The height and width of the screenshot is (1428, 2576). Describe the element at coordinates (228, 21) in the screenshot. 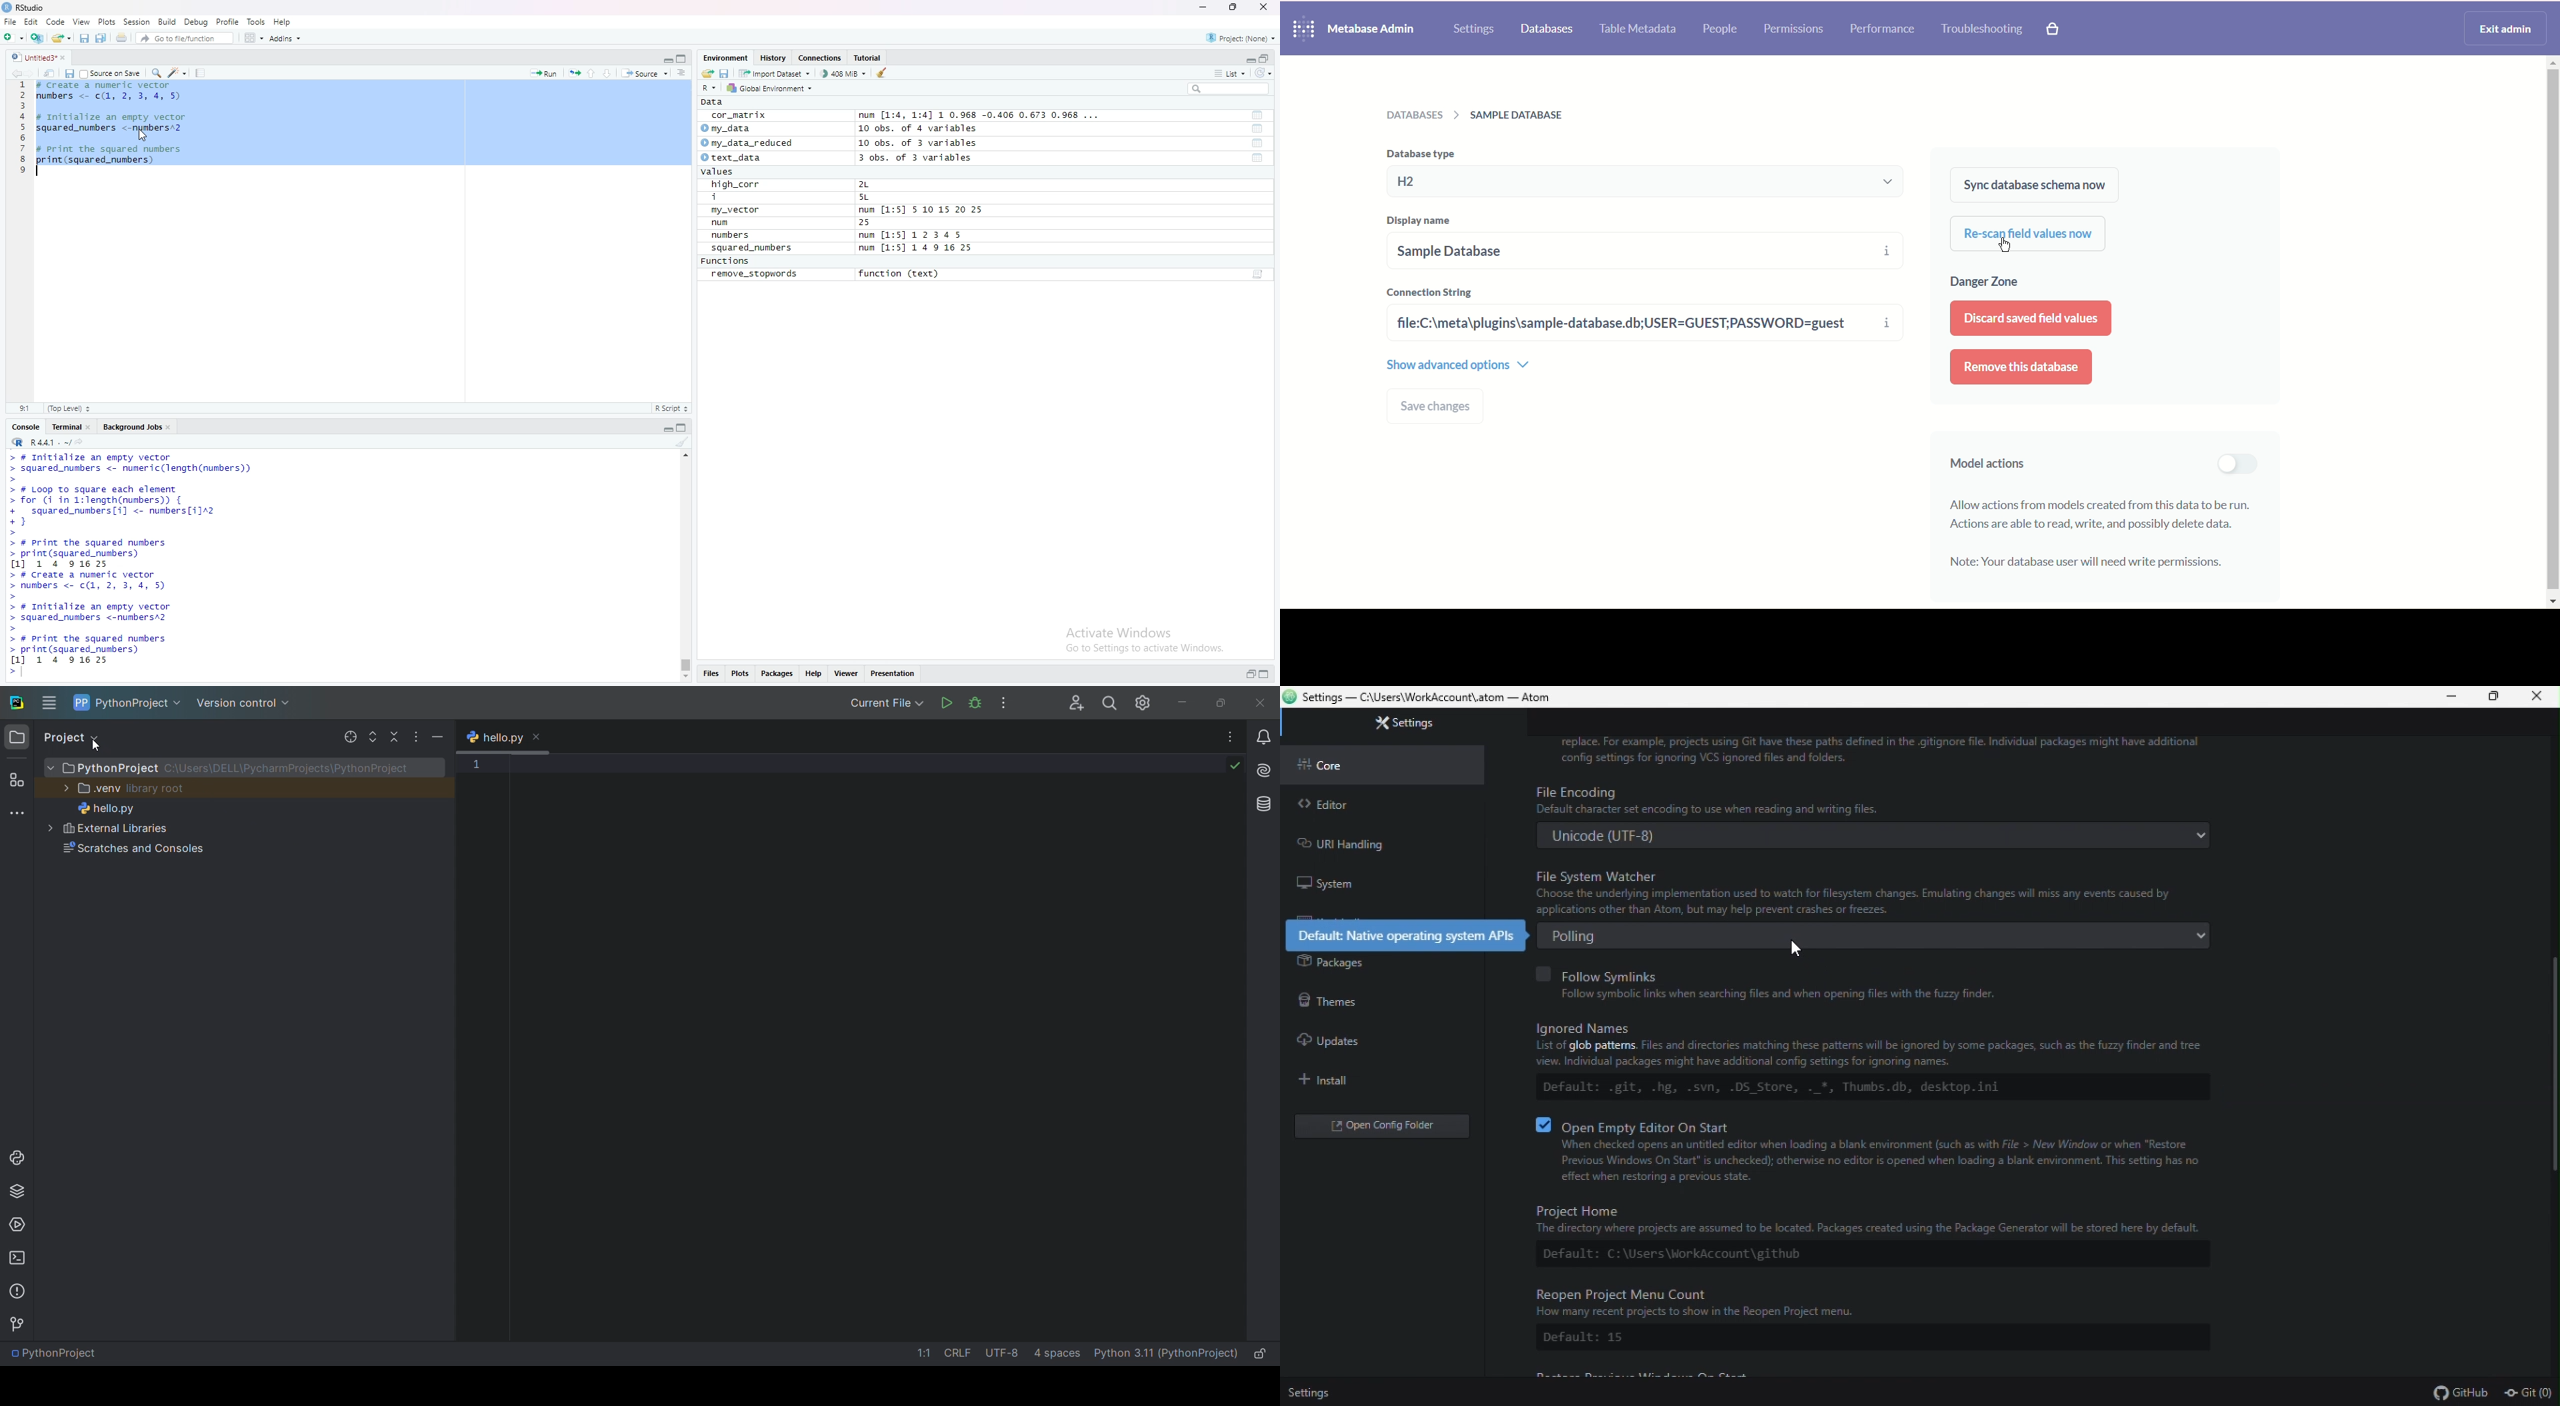

I see `Profile` at that location.